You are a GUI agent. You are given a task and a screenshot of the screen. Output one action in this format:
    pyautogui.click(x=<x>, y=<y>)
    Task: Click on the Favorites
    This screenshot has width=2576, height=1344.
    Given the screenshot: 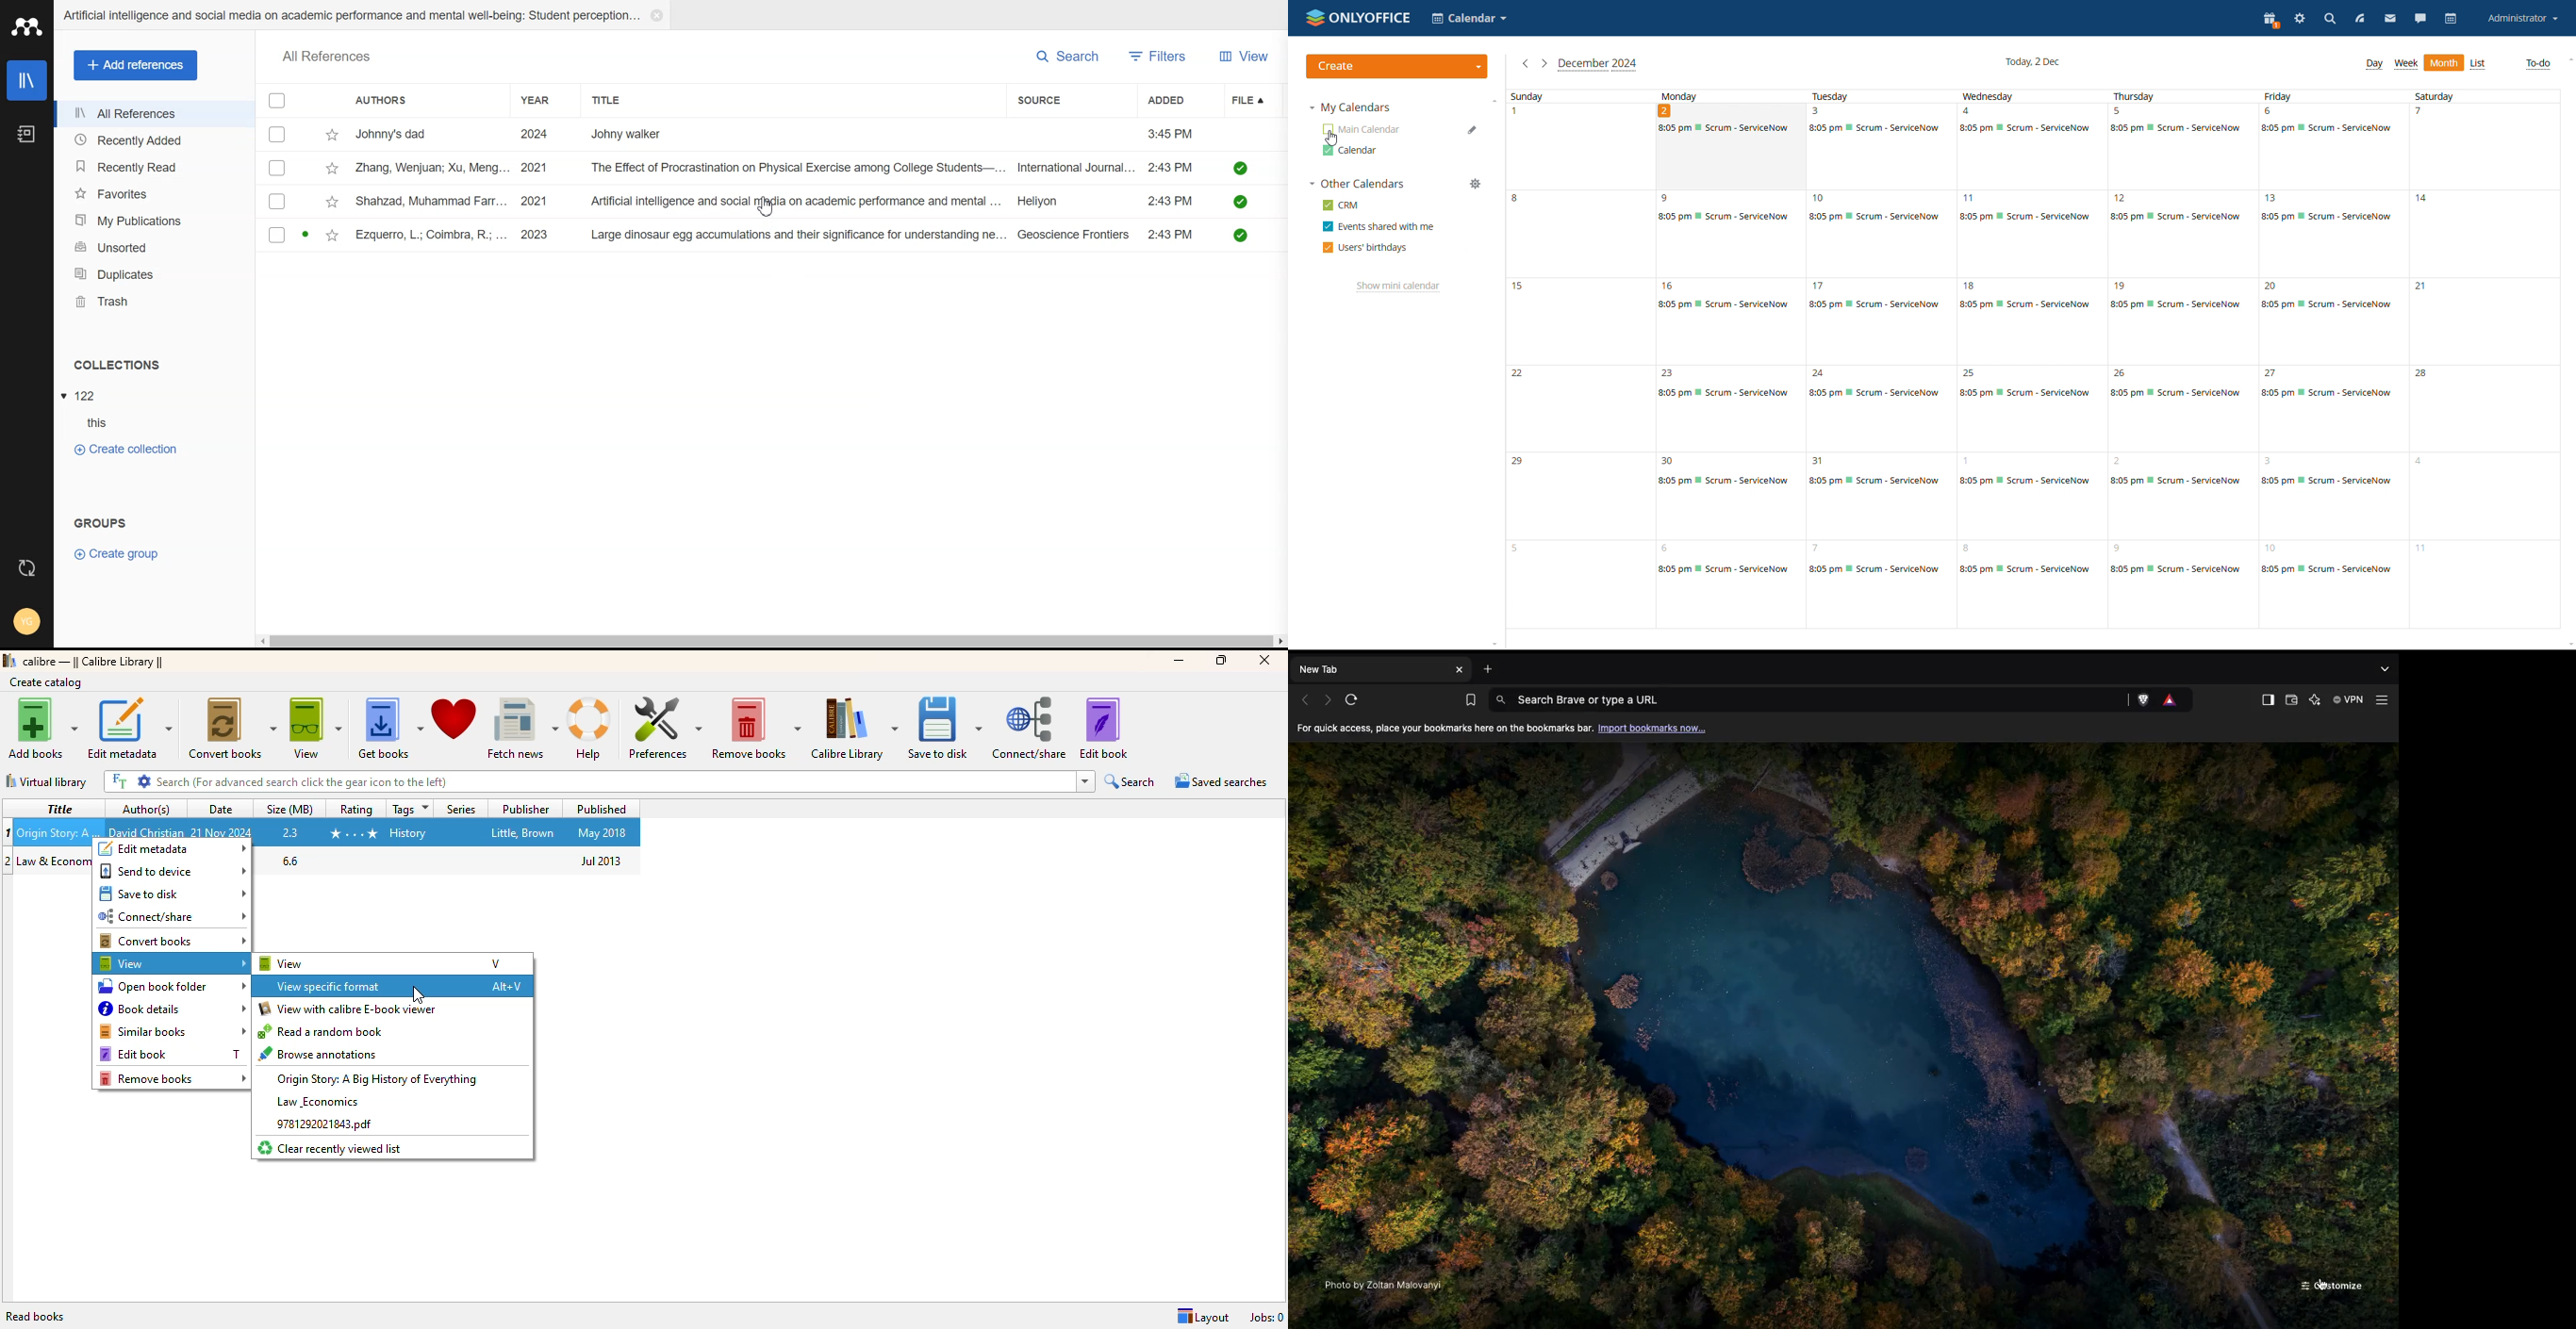 What is the action you would take?
    pyautogui.click(x=154, y=194)
    